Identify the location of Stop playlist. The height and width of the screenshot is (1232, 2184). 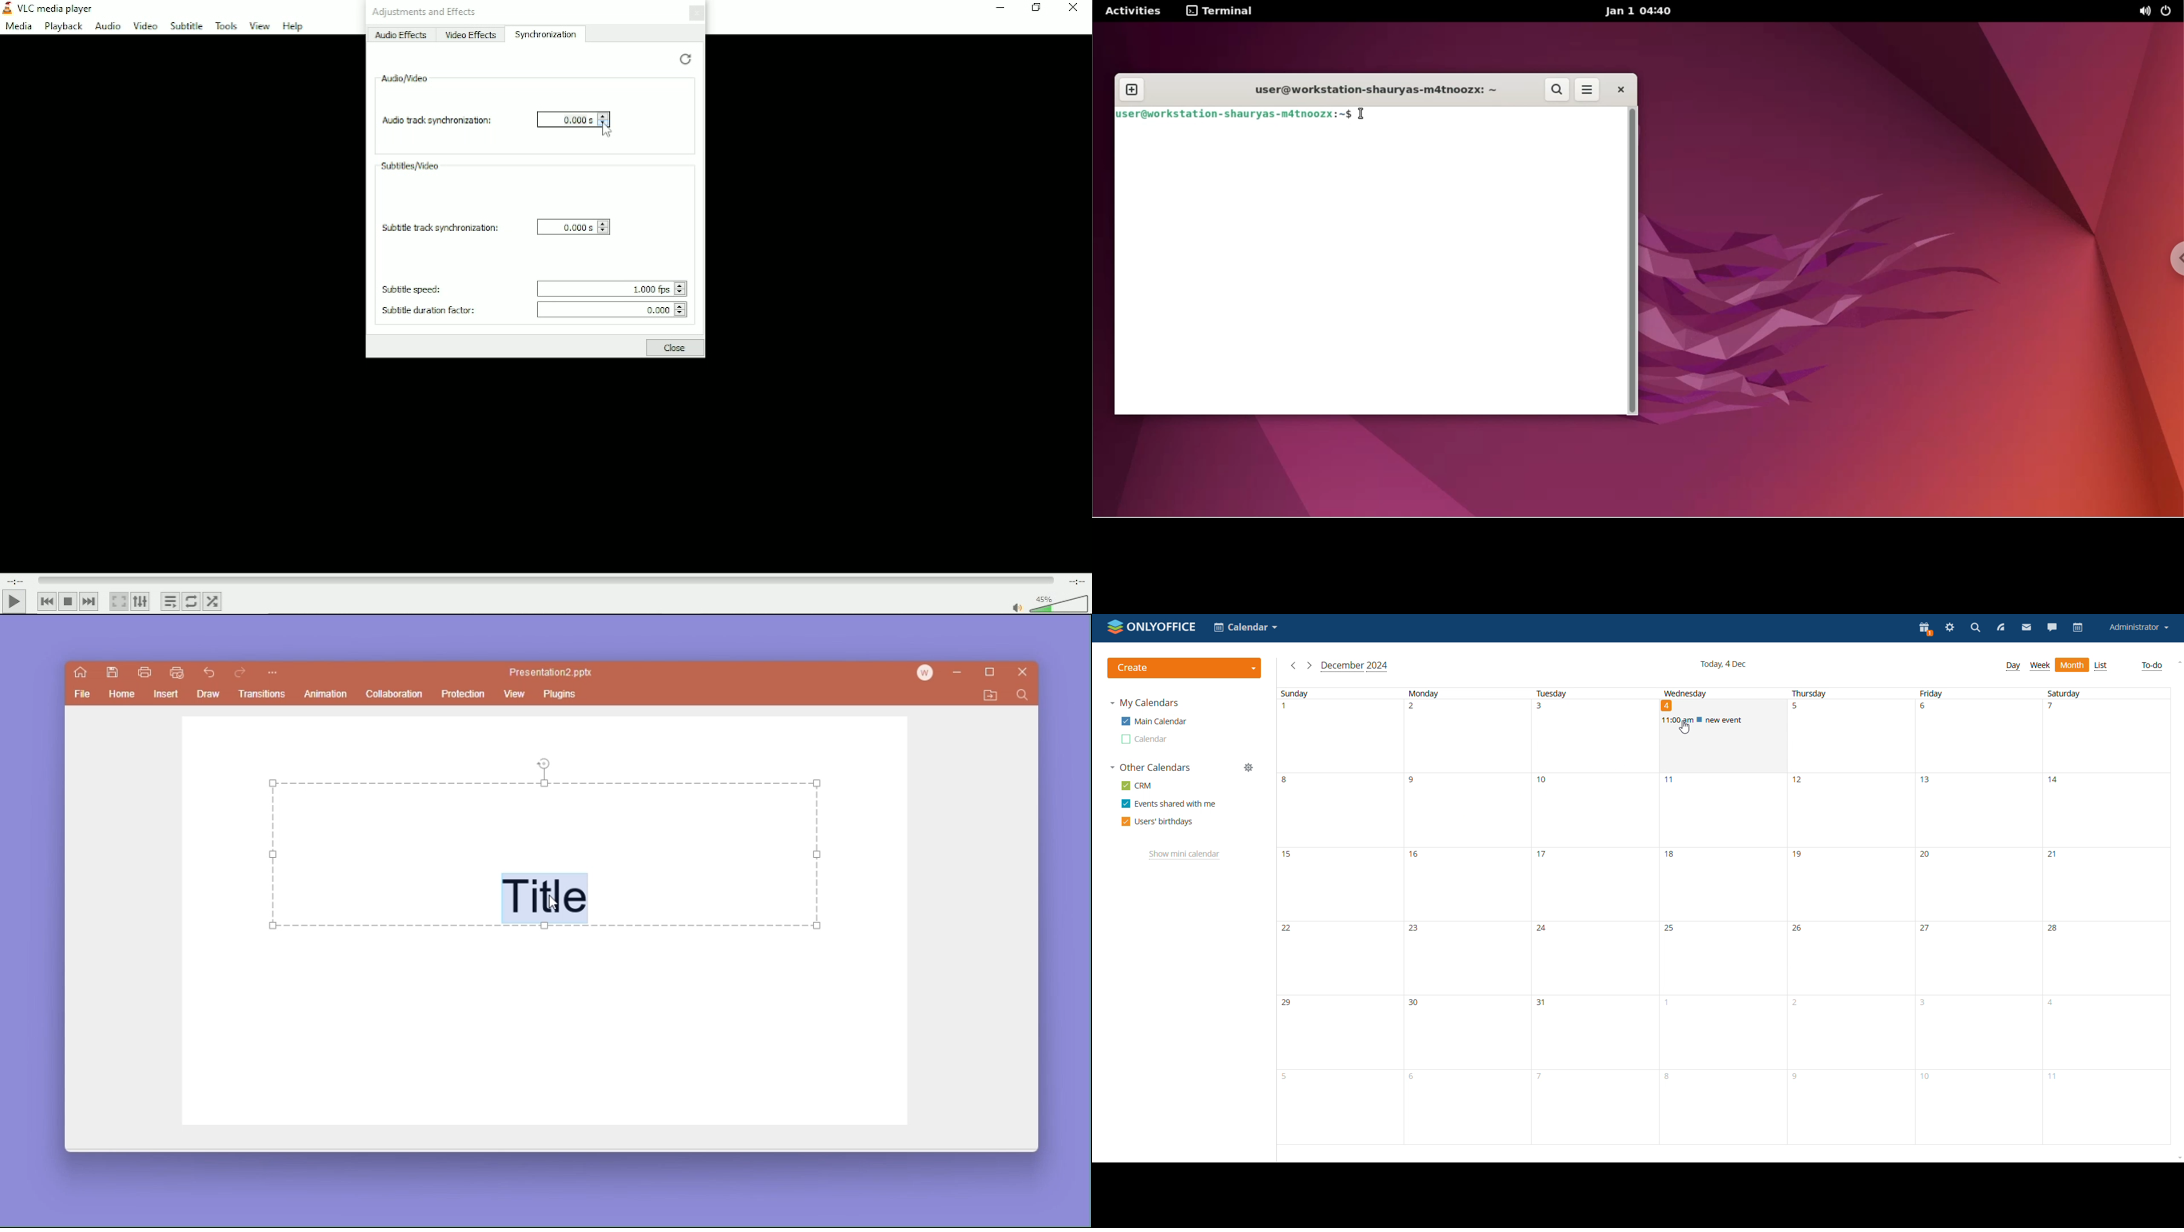
(68, 602).